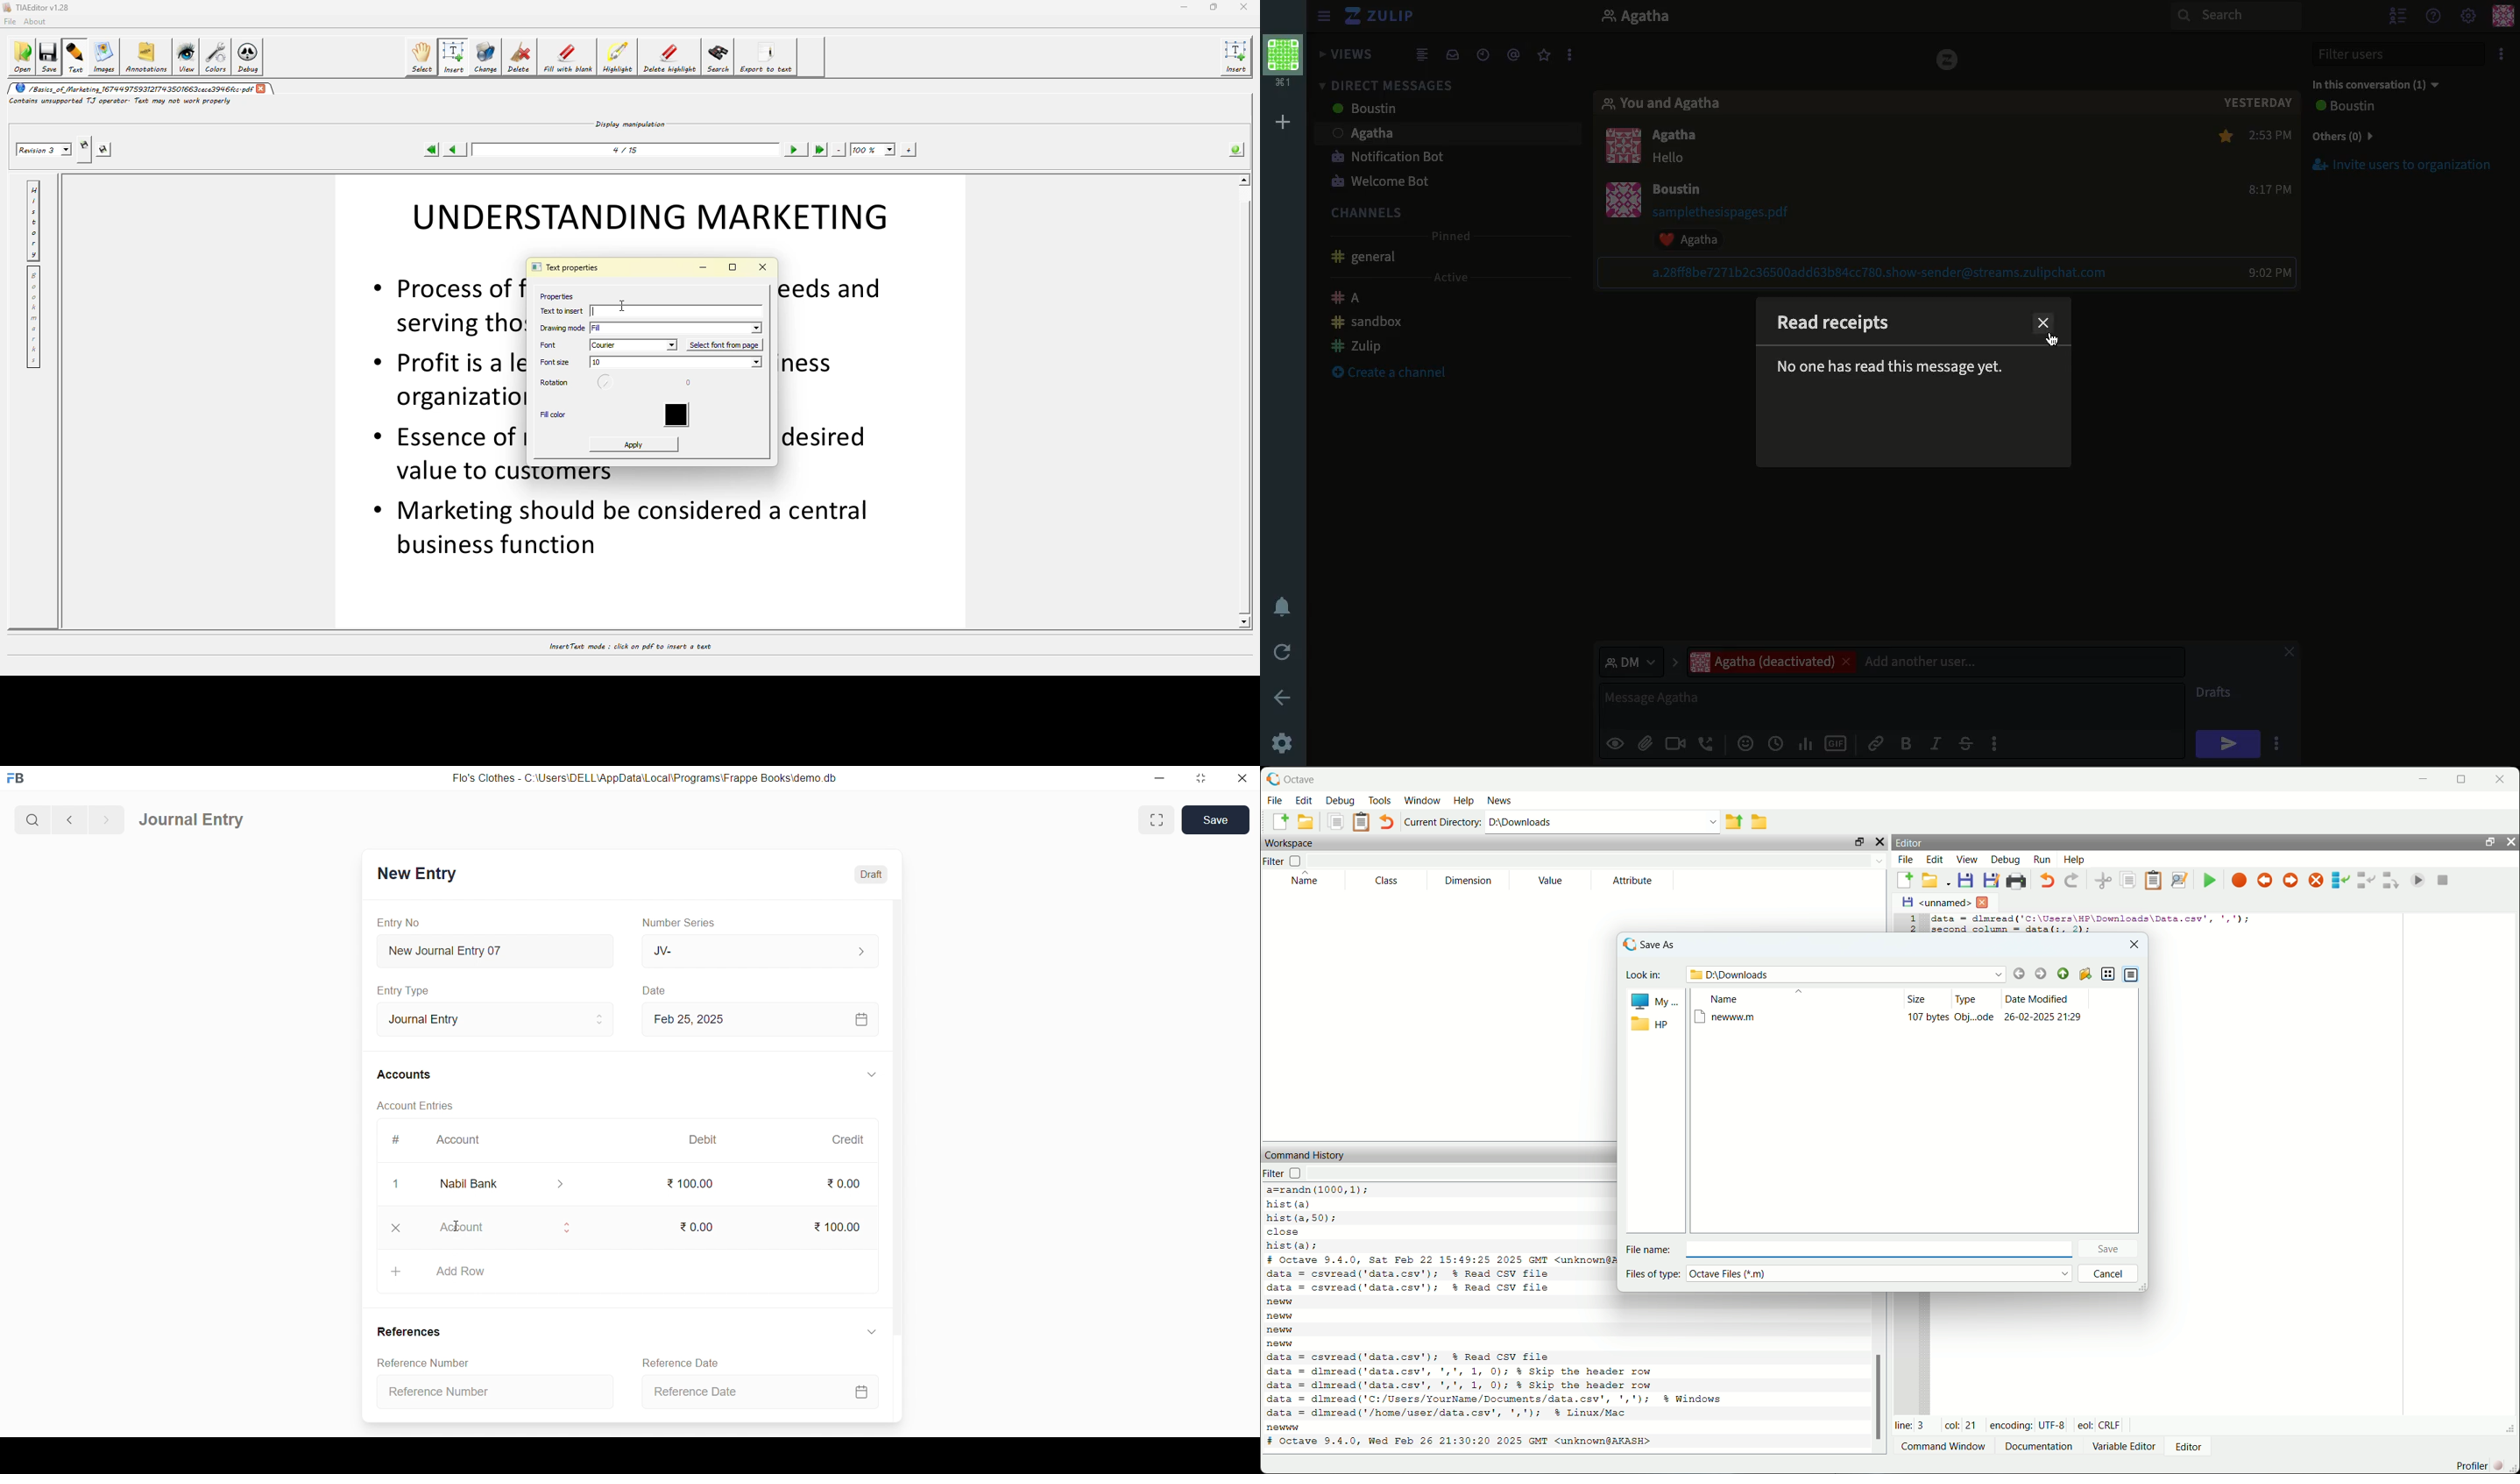  Describe the element at coordinates (424, 1363) in the screenshot. I see `Reference Number` at that location.